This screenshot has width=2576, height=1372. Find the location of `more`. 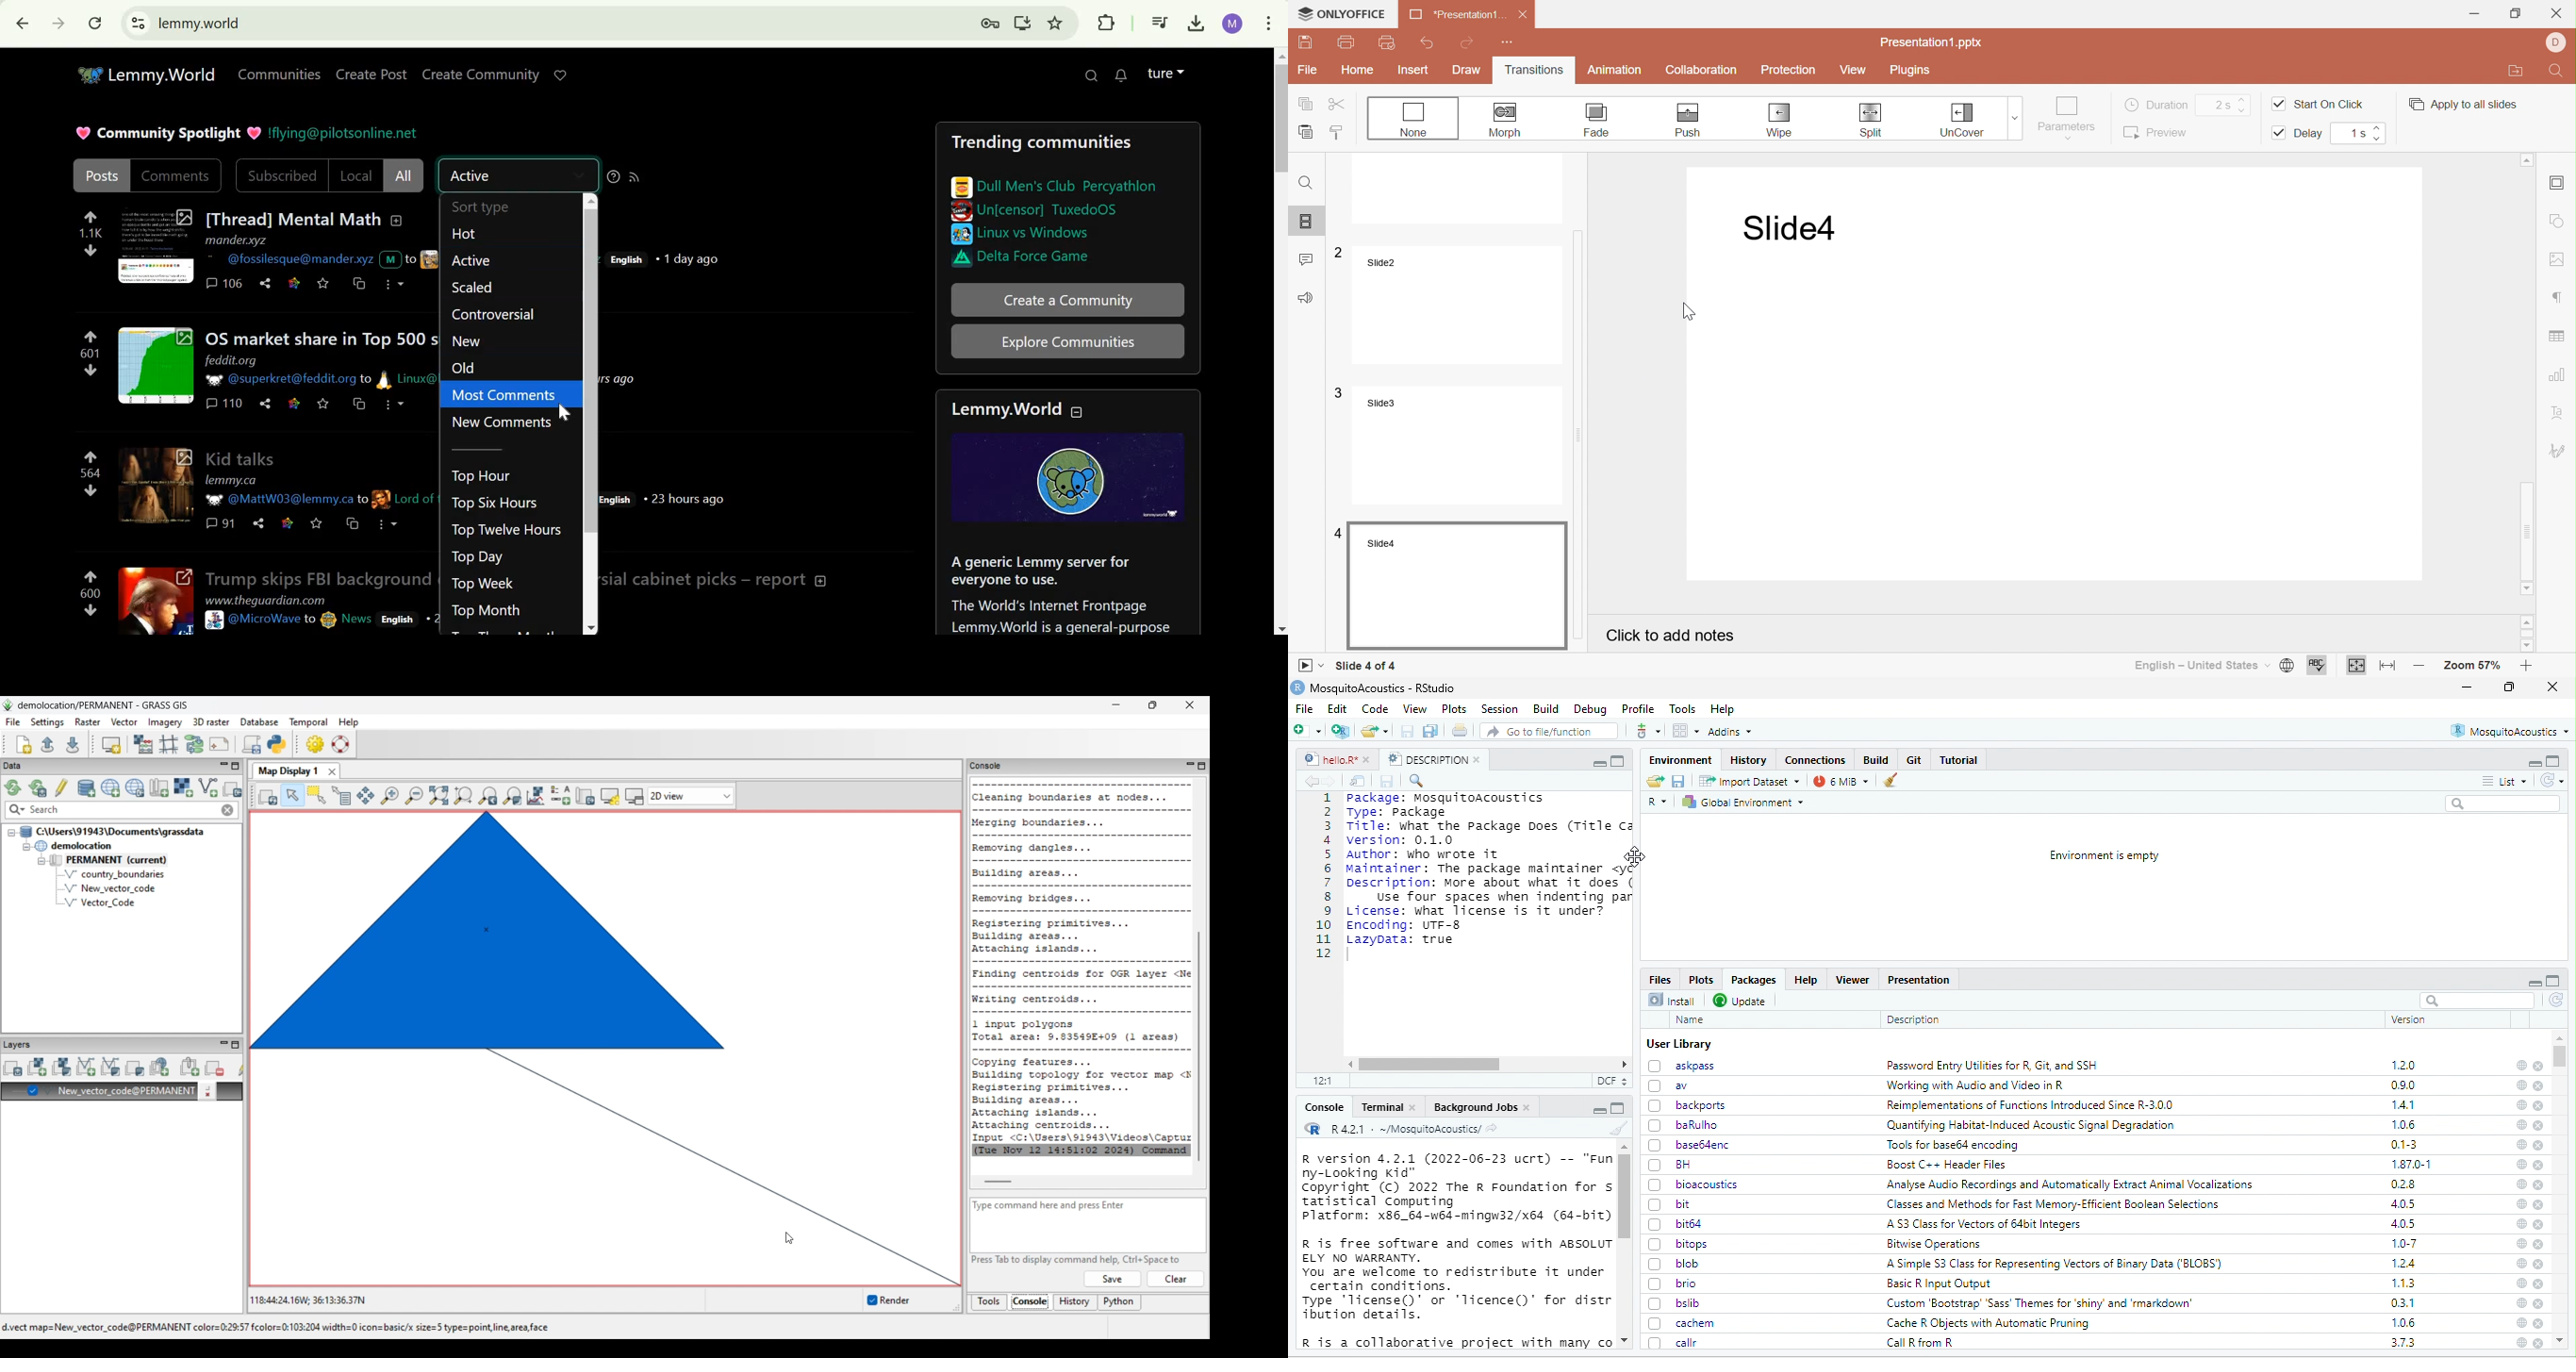

more is located at coordinates (395, 284).